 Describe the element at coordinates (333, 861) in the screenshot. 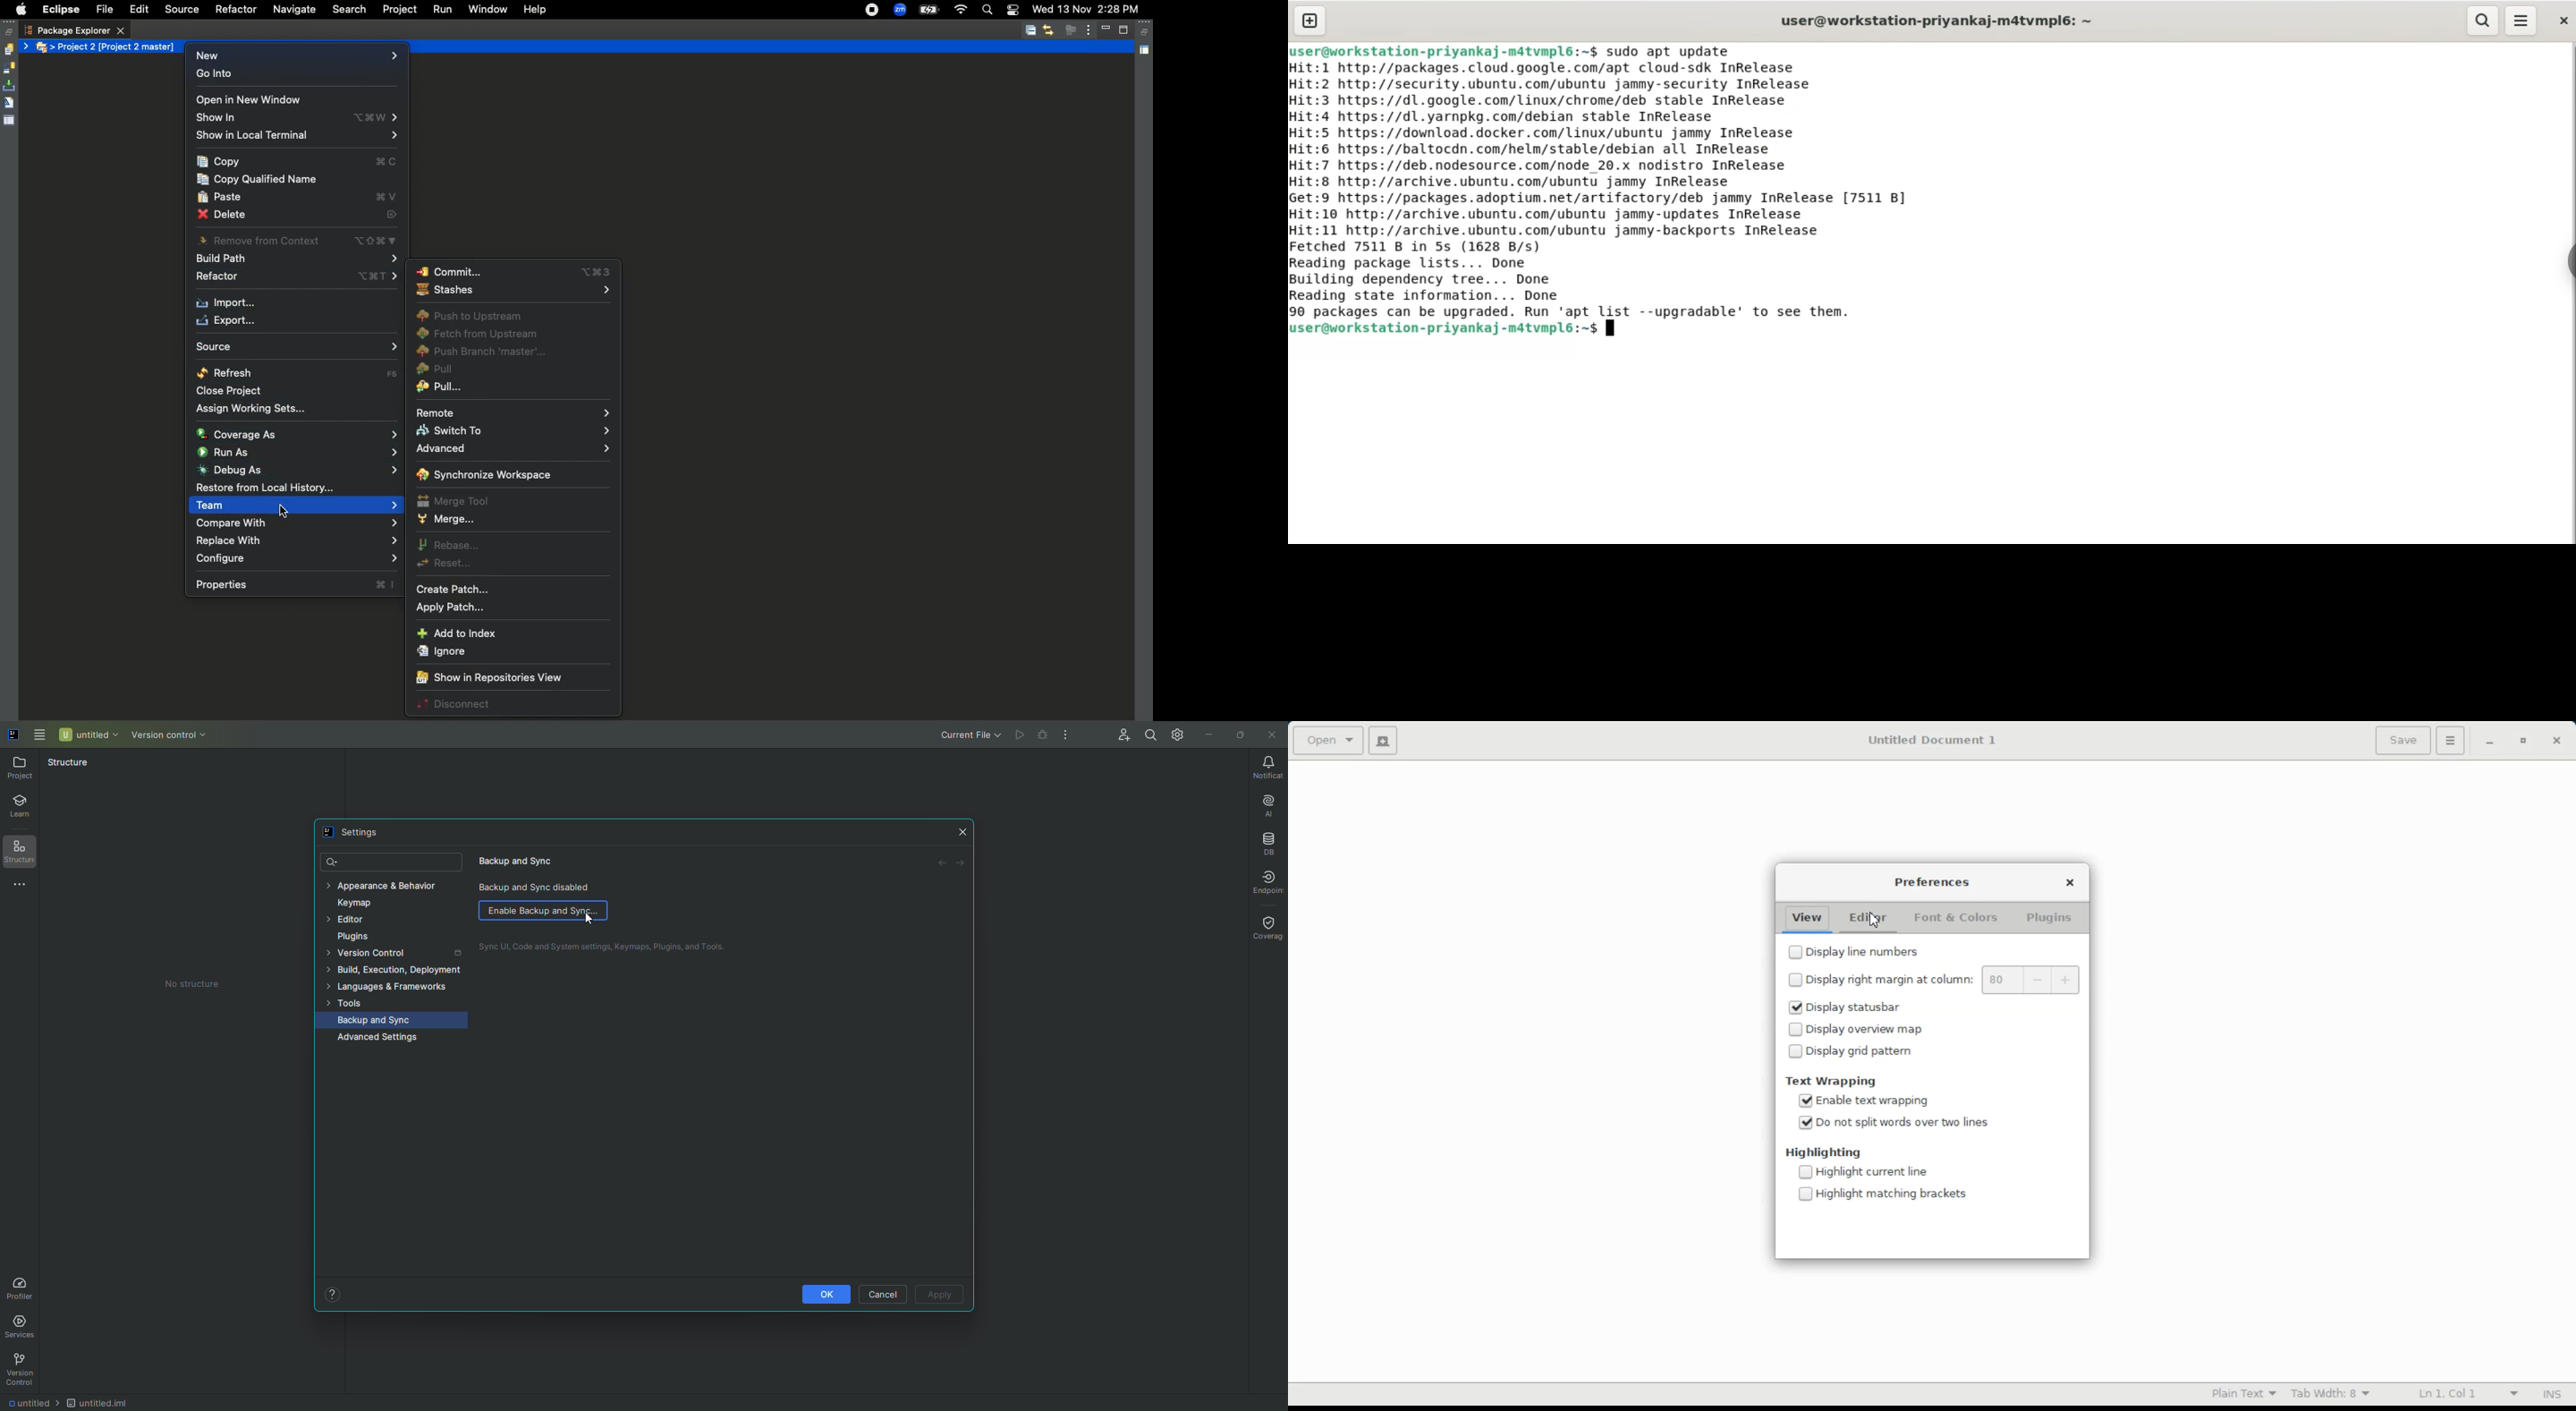

I see `Search` at that location.